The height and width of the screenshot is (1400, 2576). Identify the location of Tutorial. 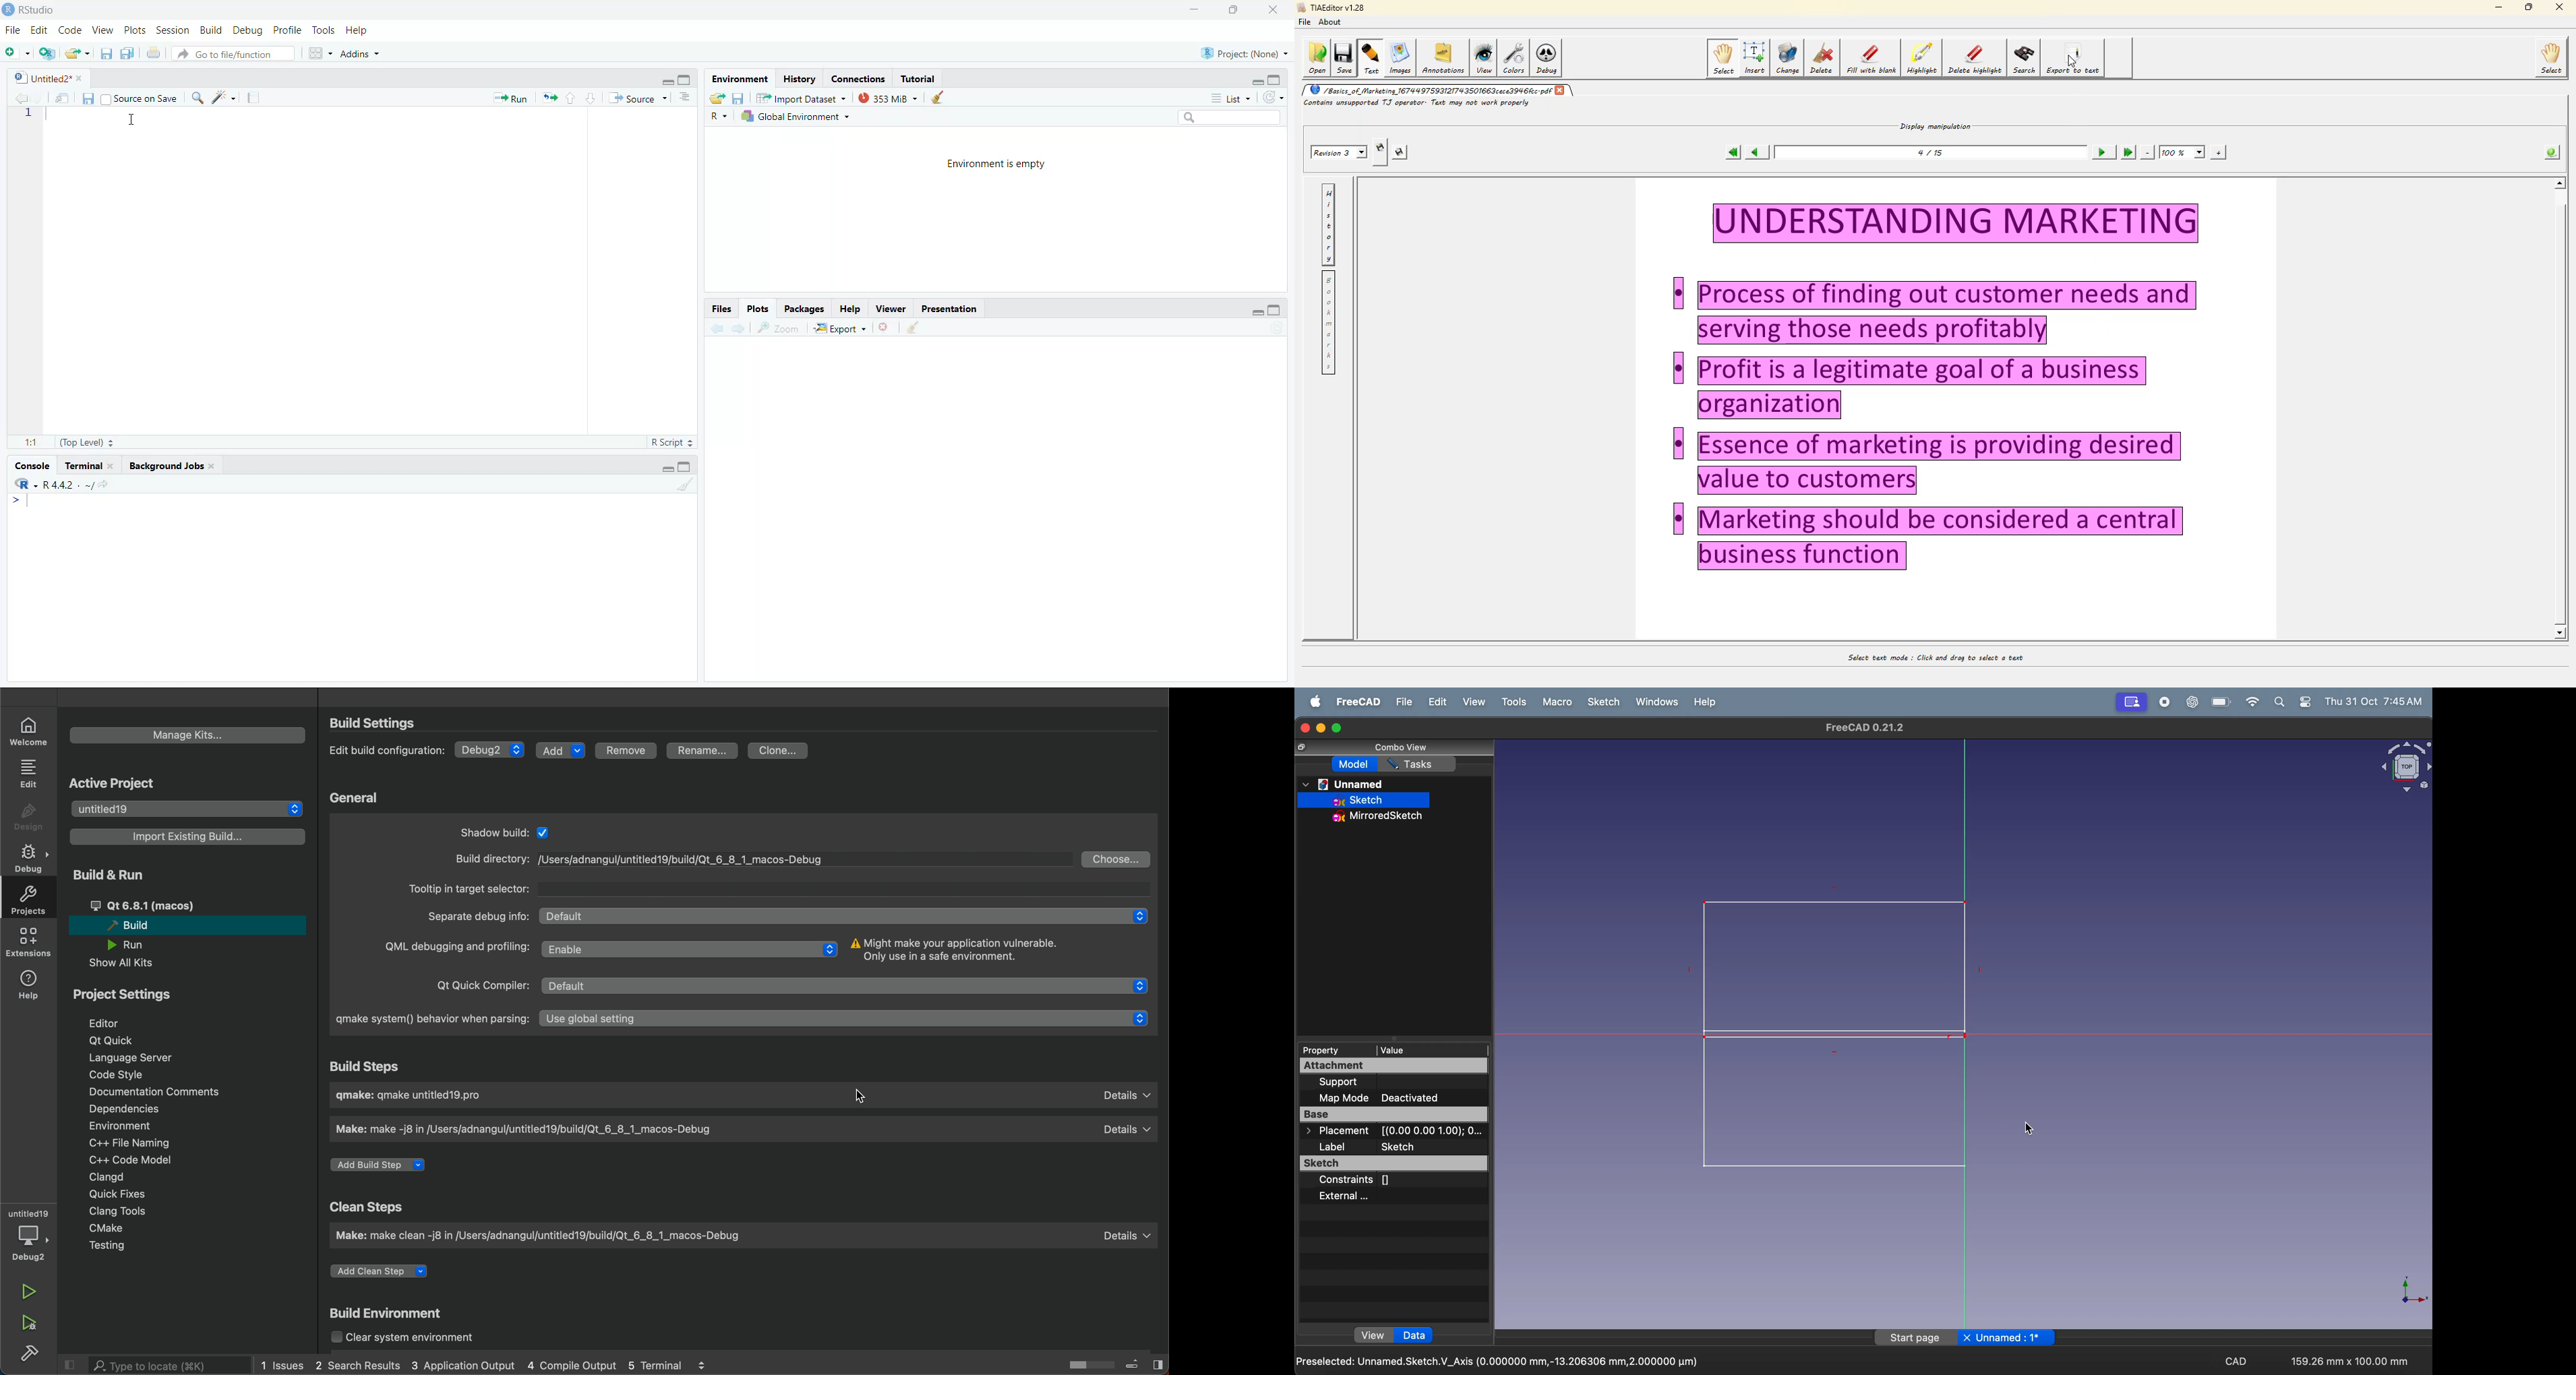
(917, 78).